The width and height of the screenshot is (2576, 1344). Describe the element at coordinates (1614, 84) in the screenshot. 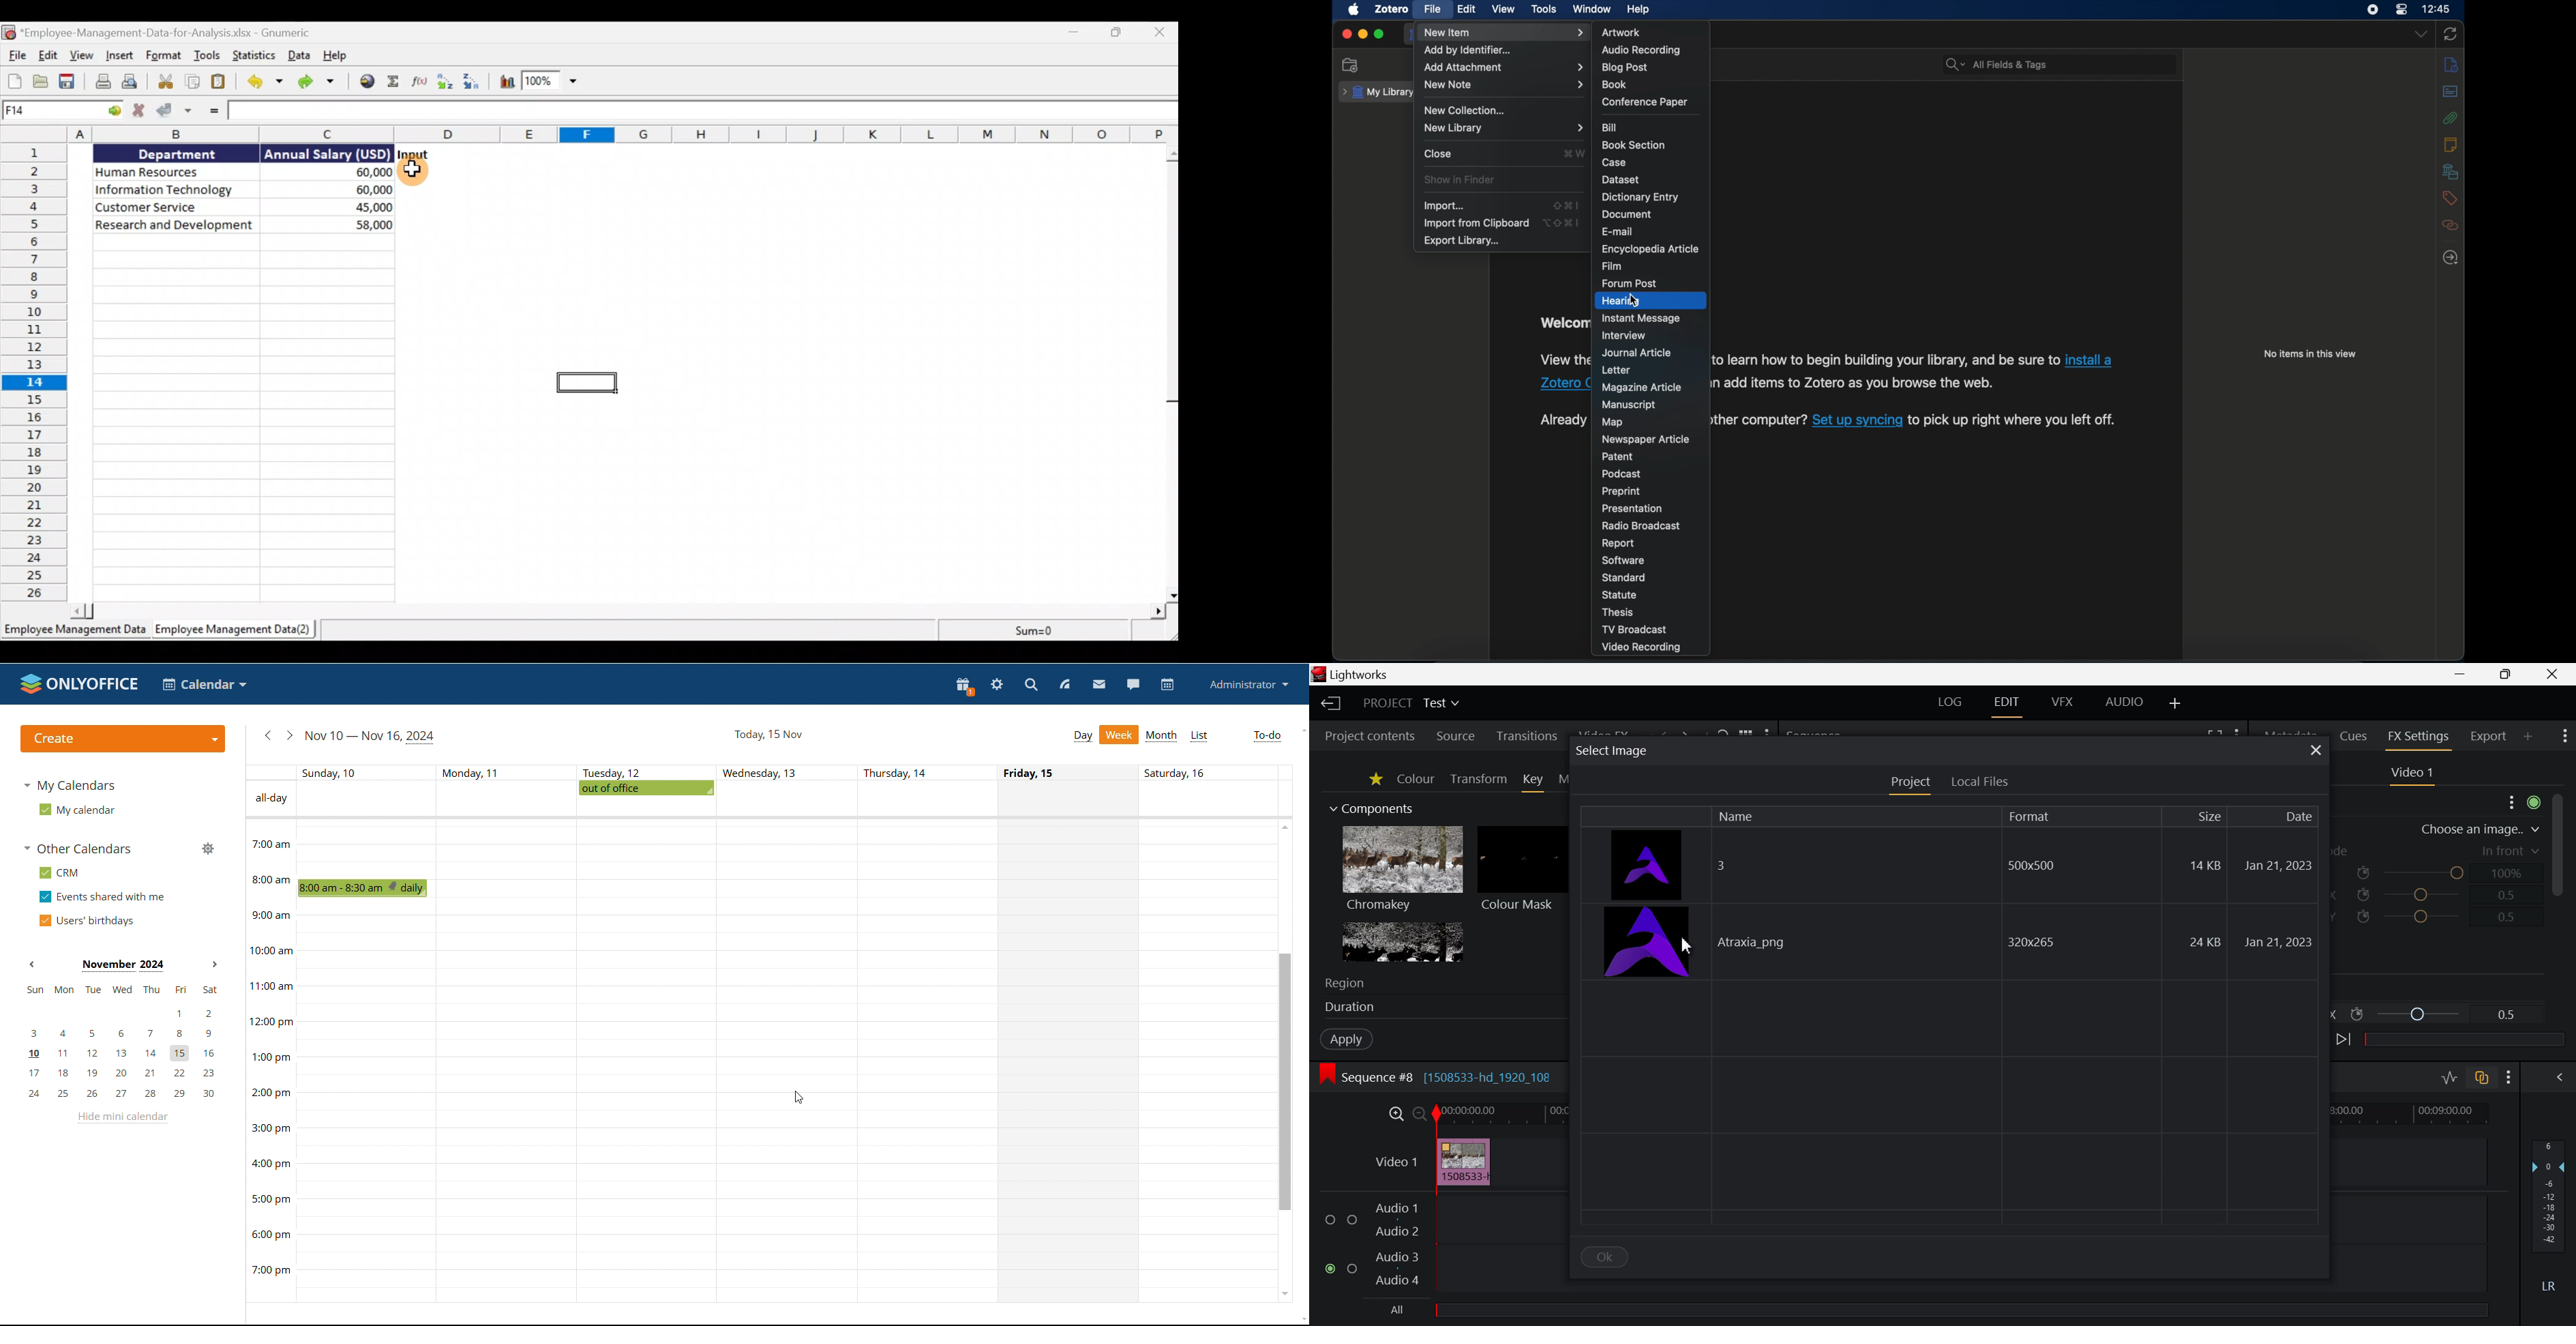

I see `book` at that location.